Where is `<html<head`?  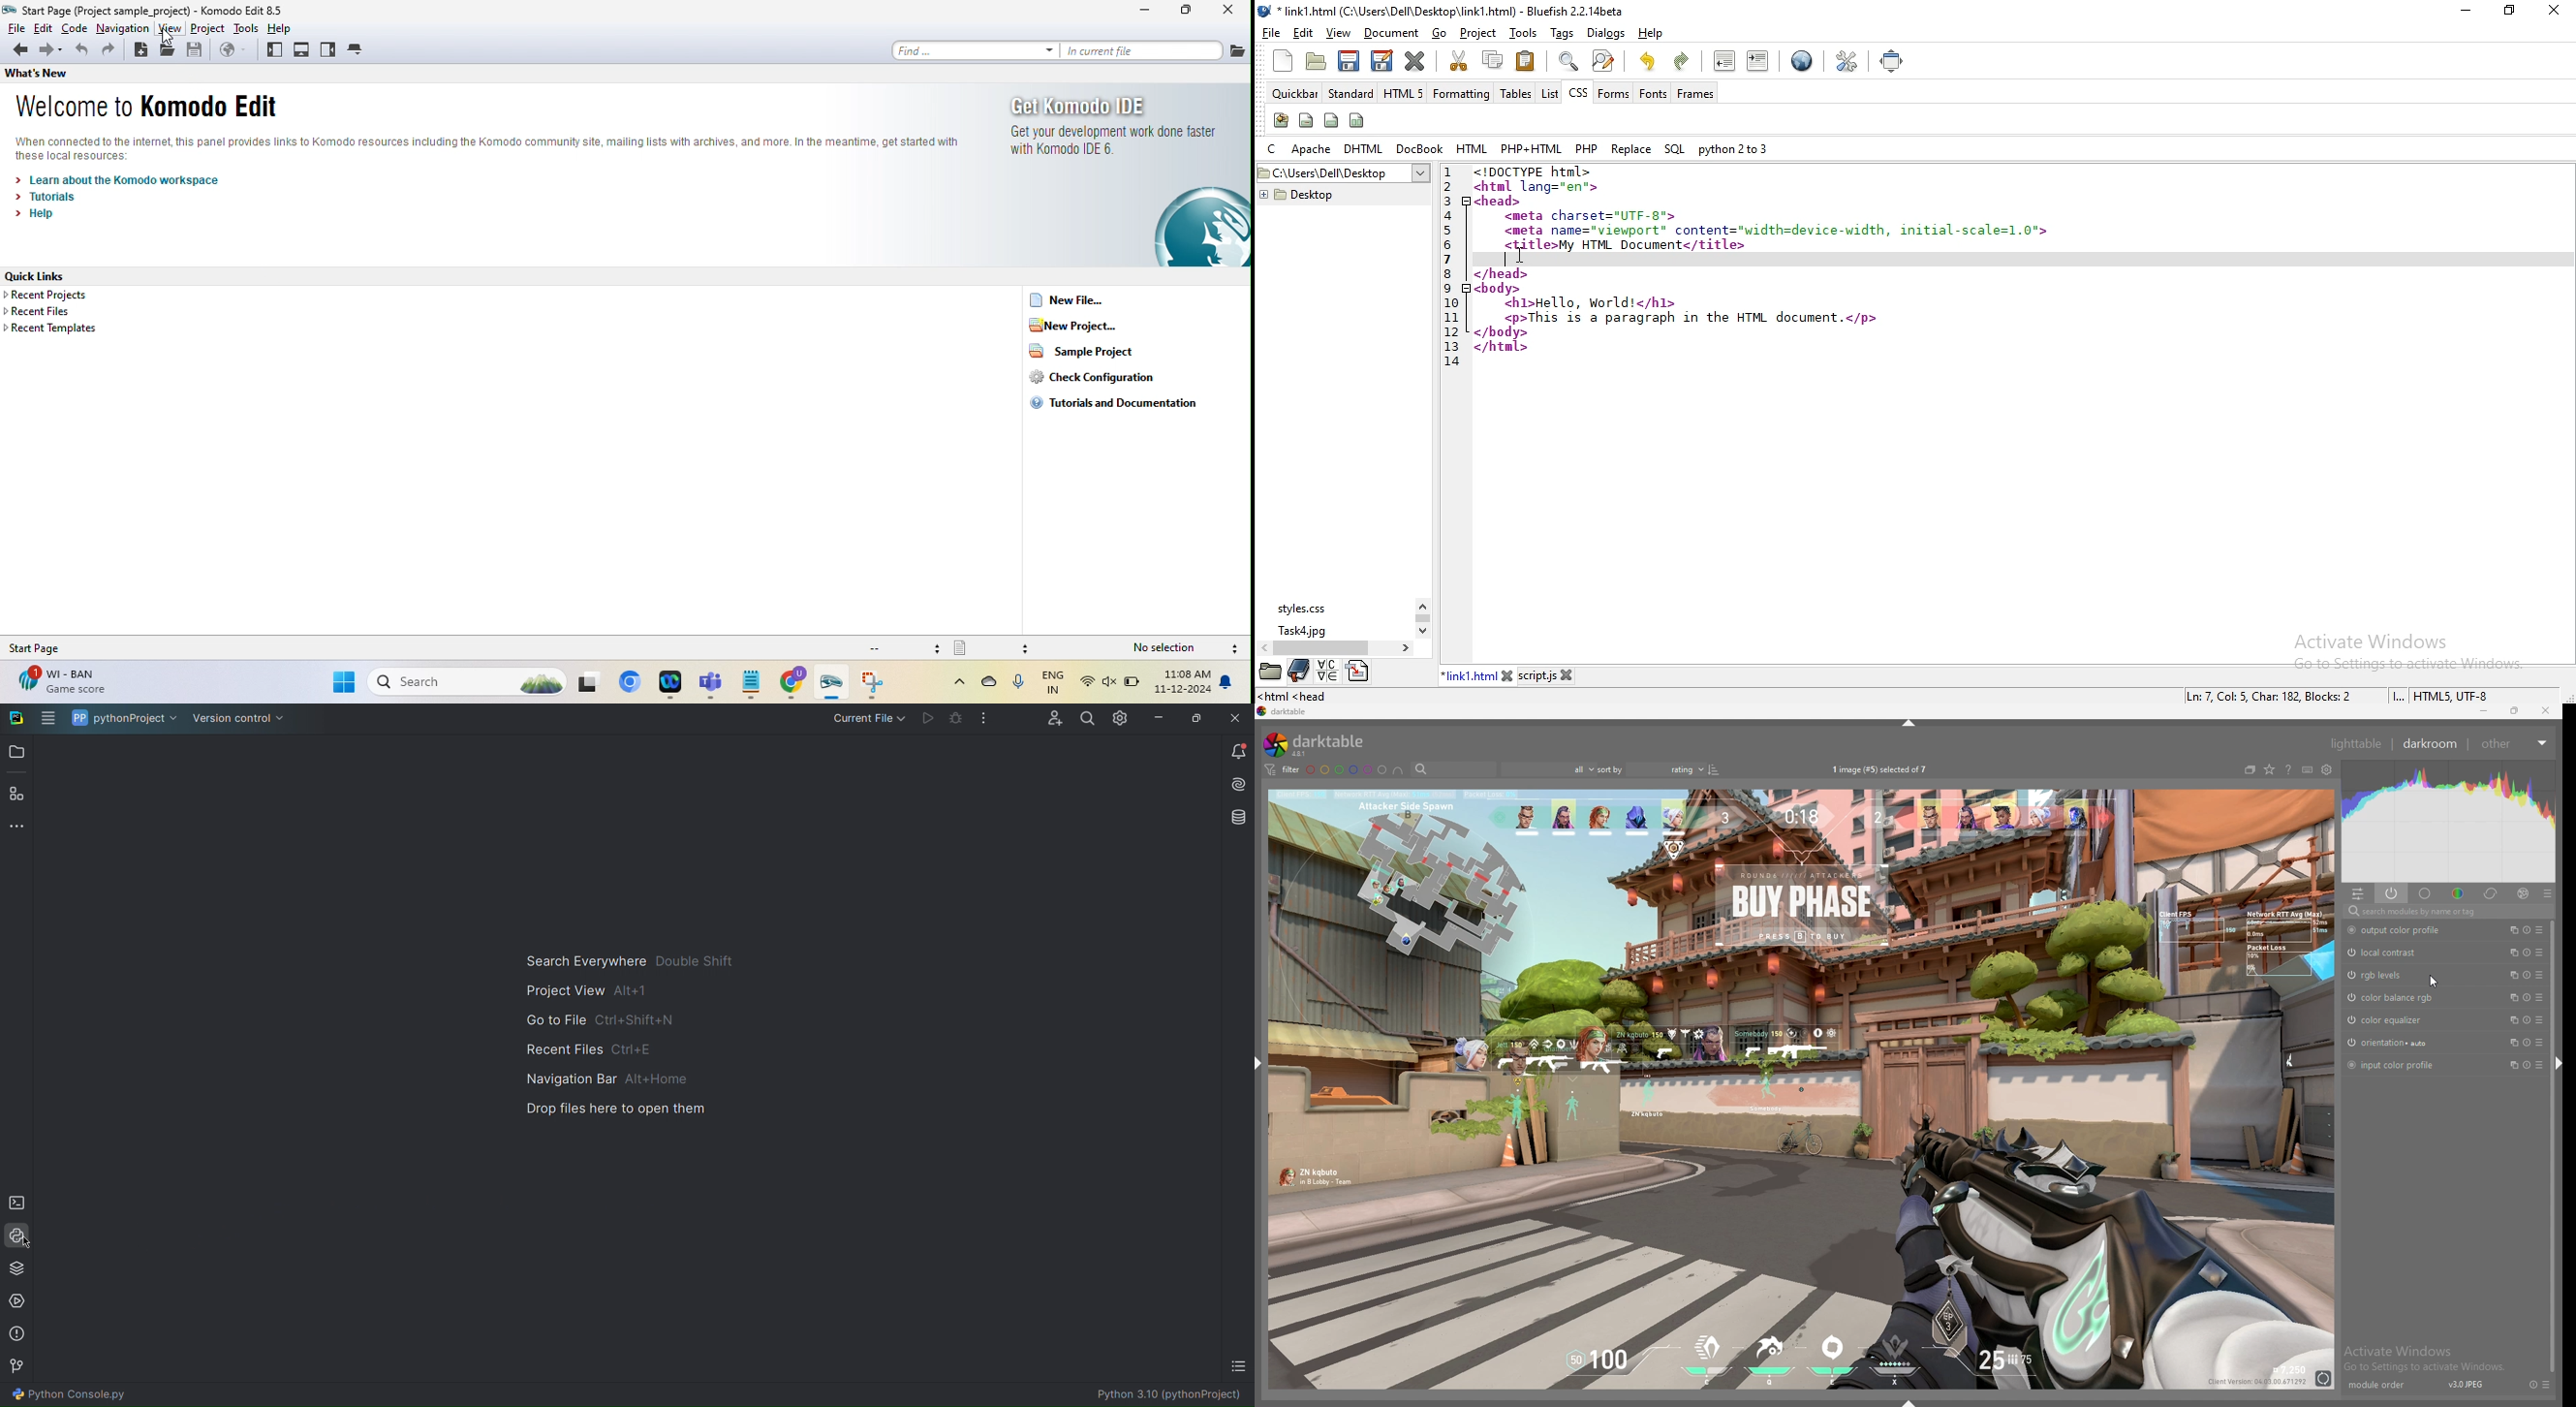
<html<head is located at coordinates (1291, 695).